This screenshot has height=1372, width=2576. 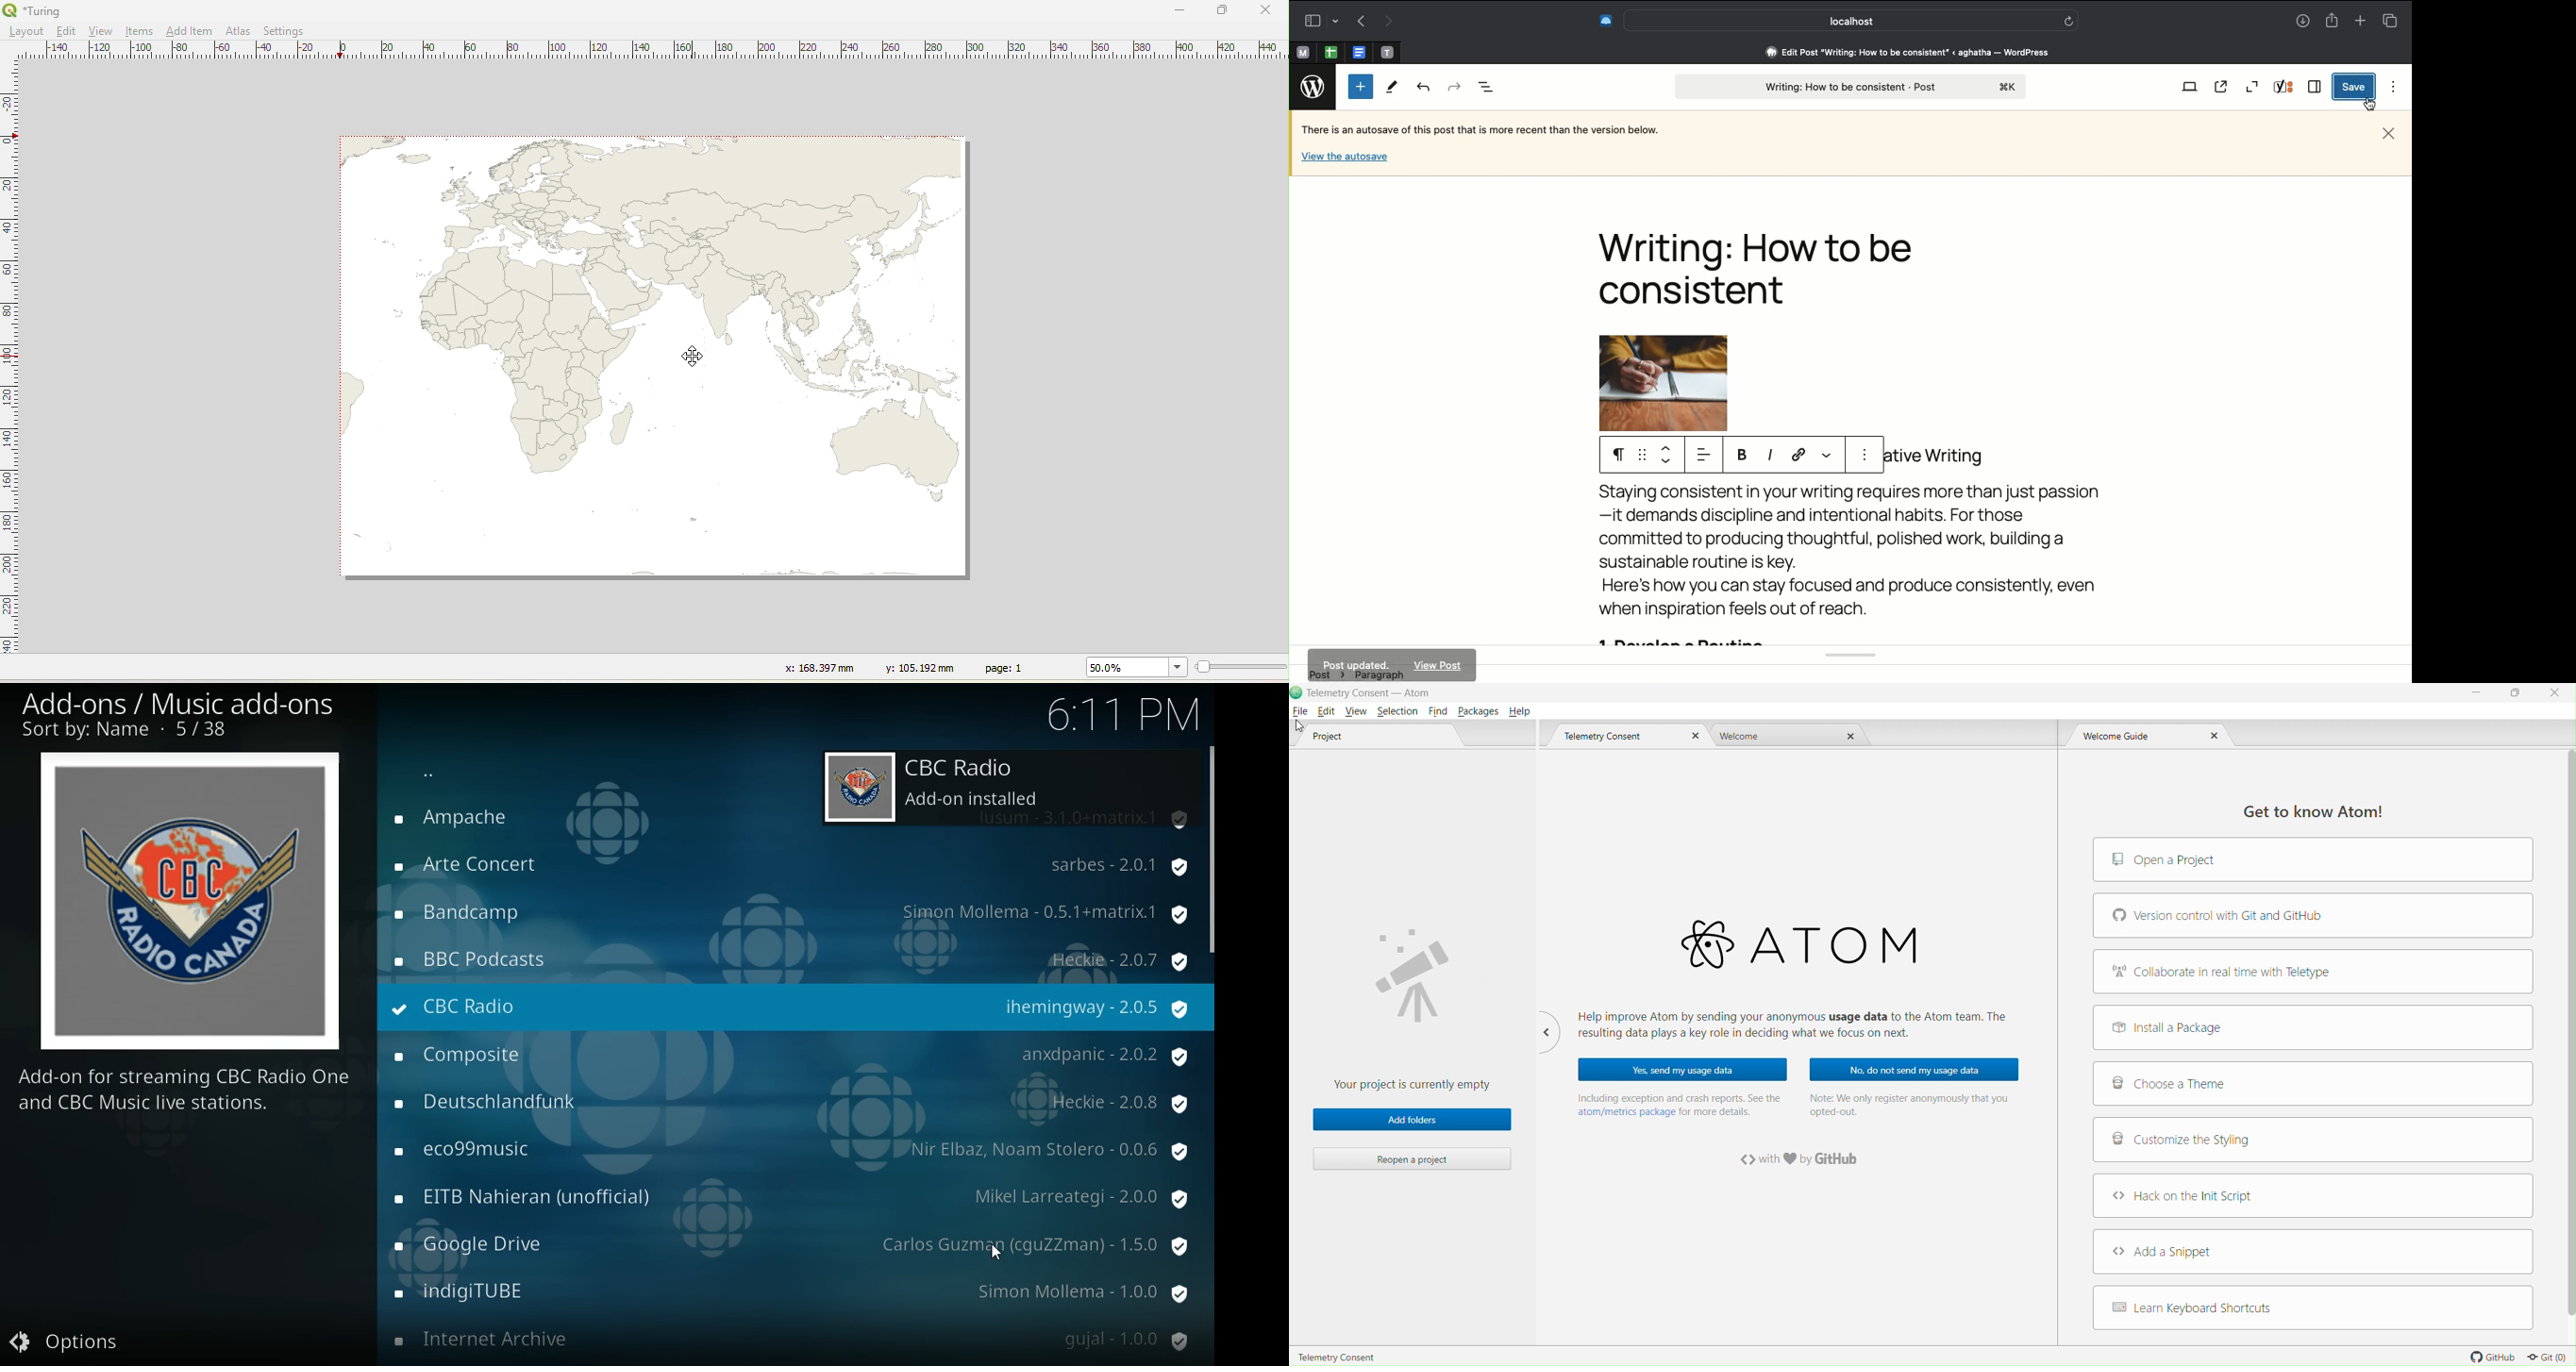 What do you see at coordinates (2476, 696) in the screenshot?
I see `Minimize` at bounding box center [2476, 696].